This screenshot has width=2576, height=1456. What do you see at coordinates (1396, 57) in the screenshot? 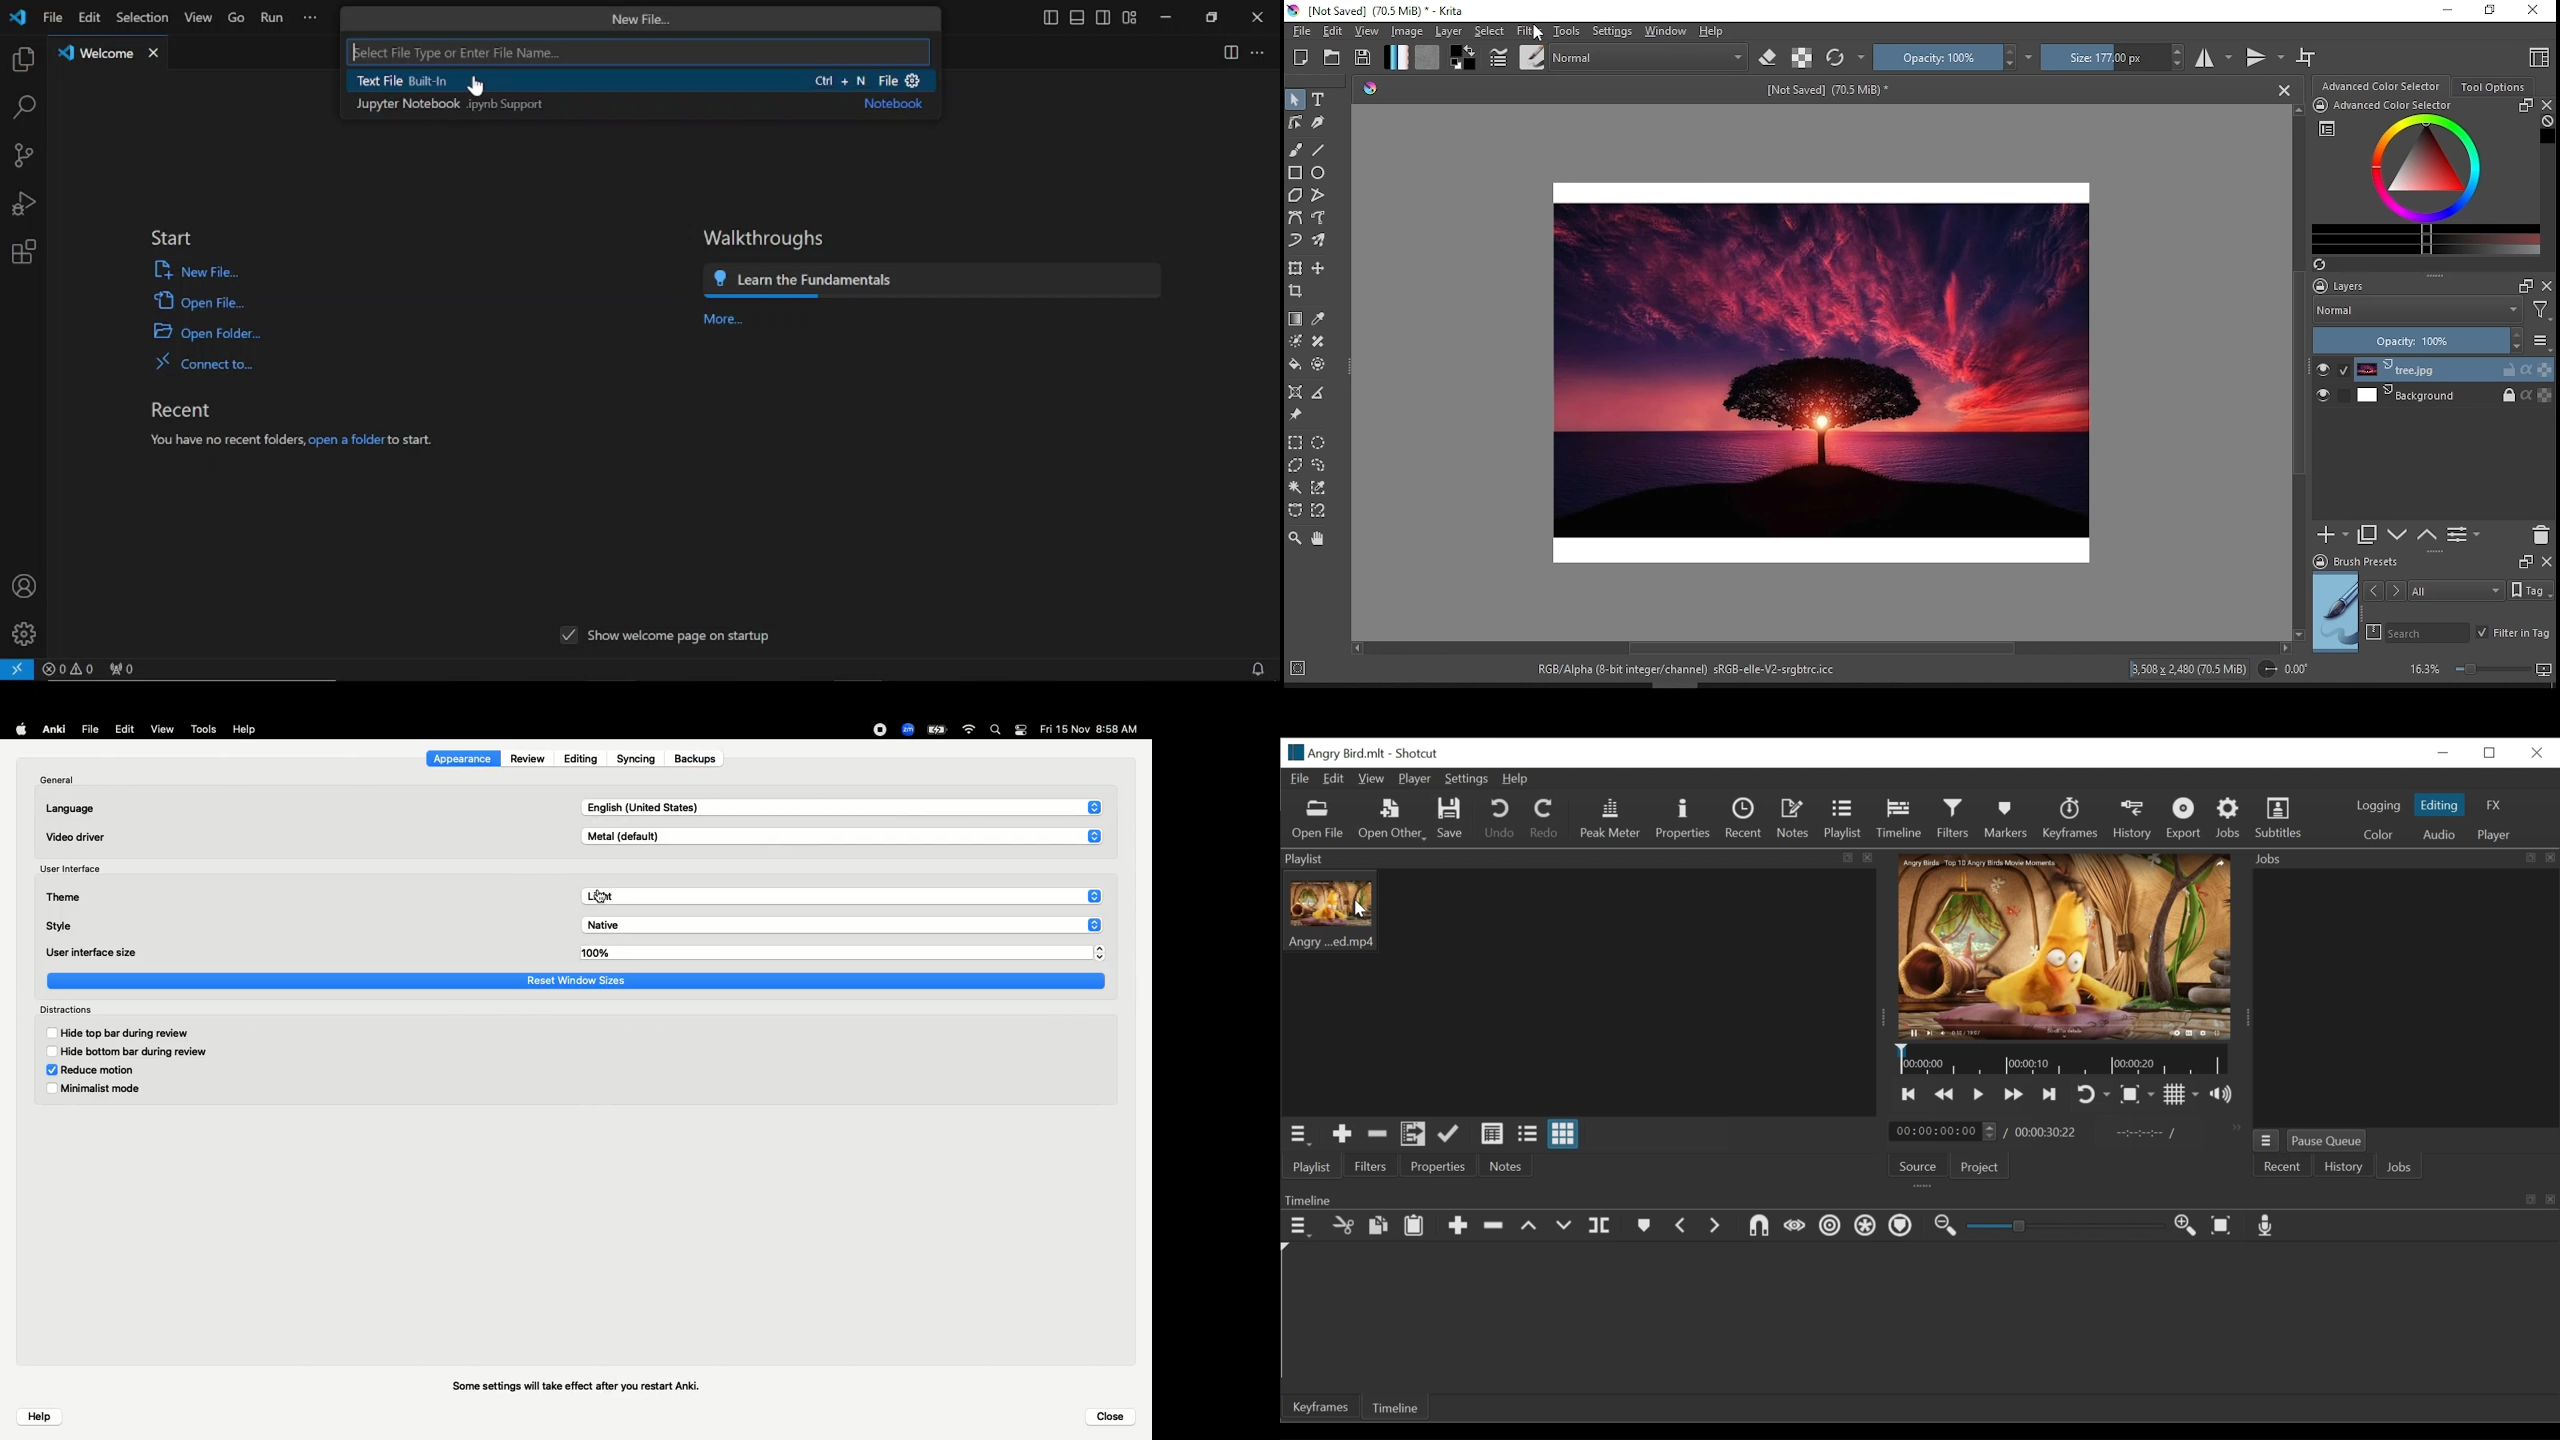
I see `fill gradient tool` at bounding box center [1396, 57].